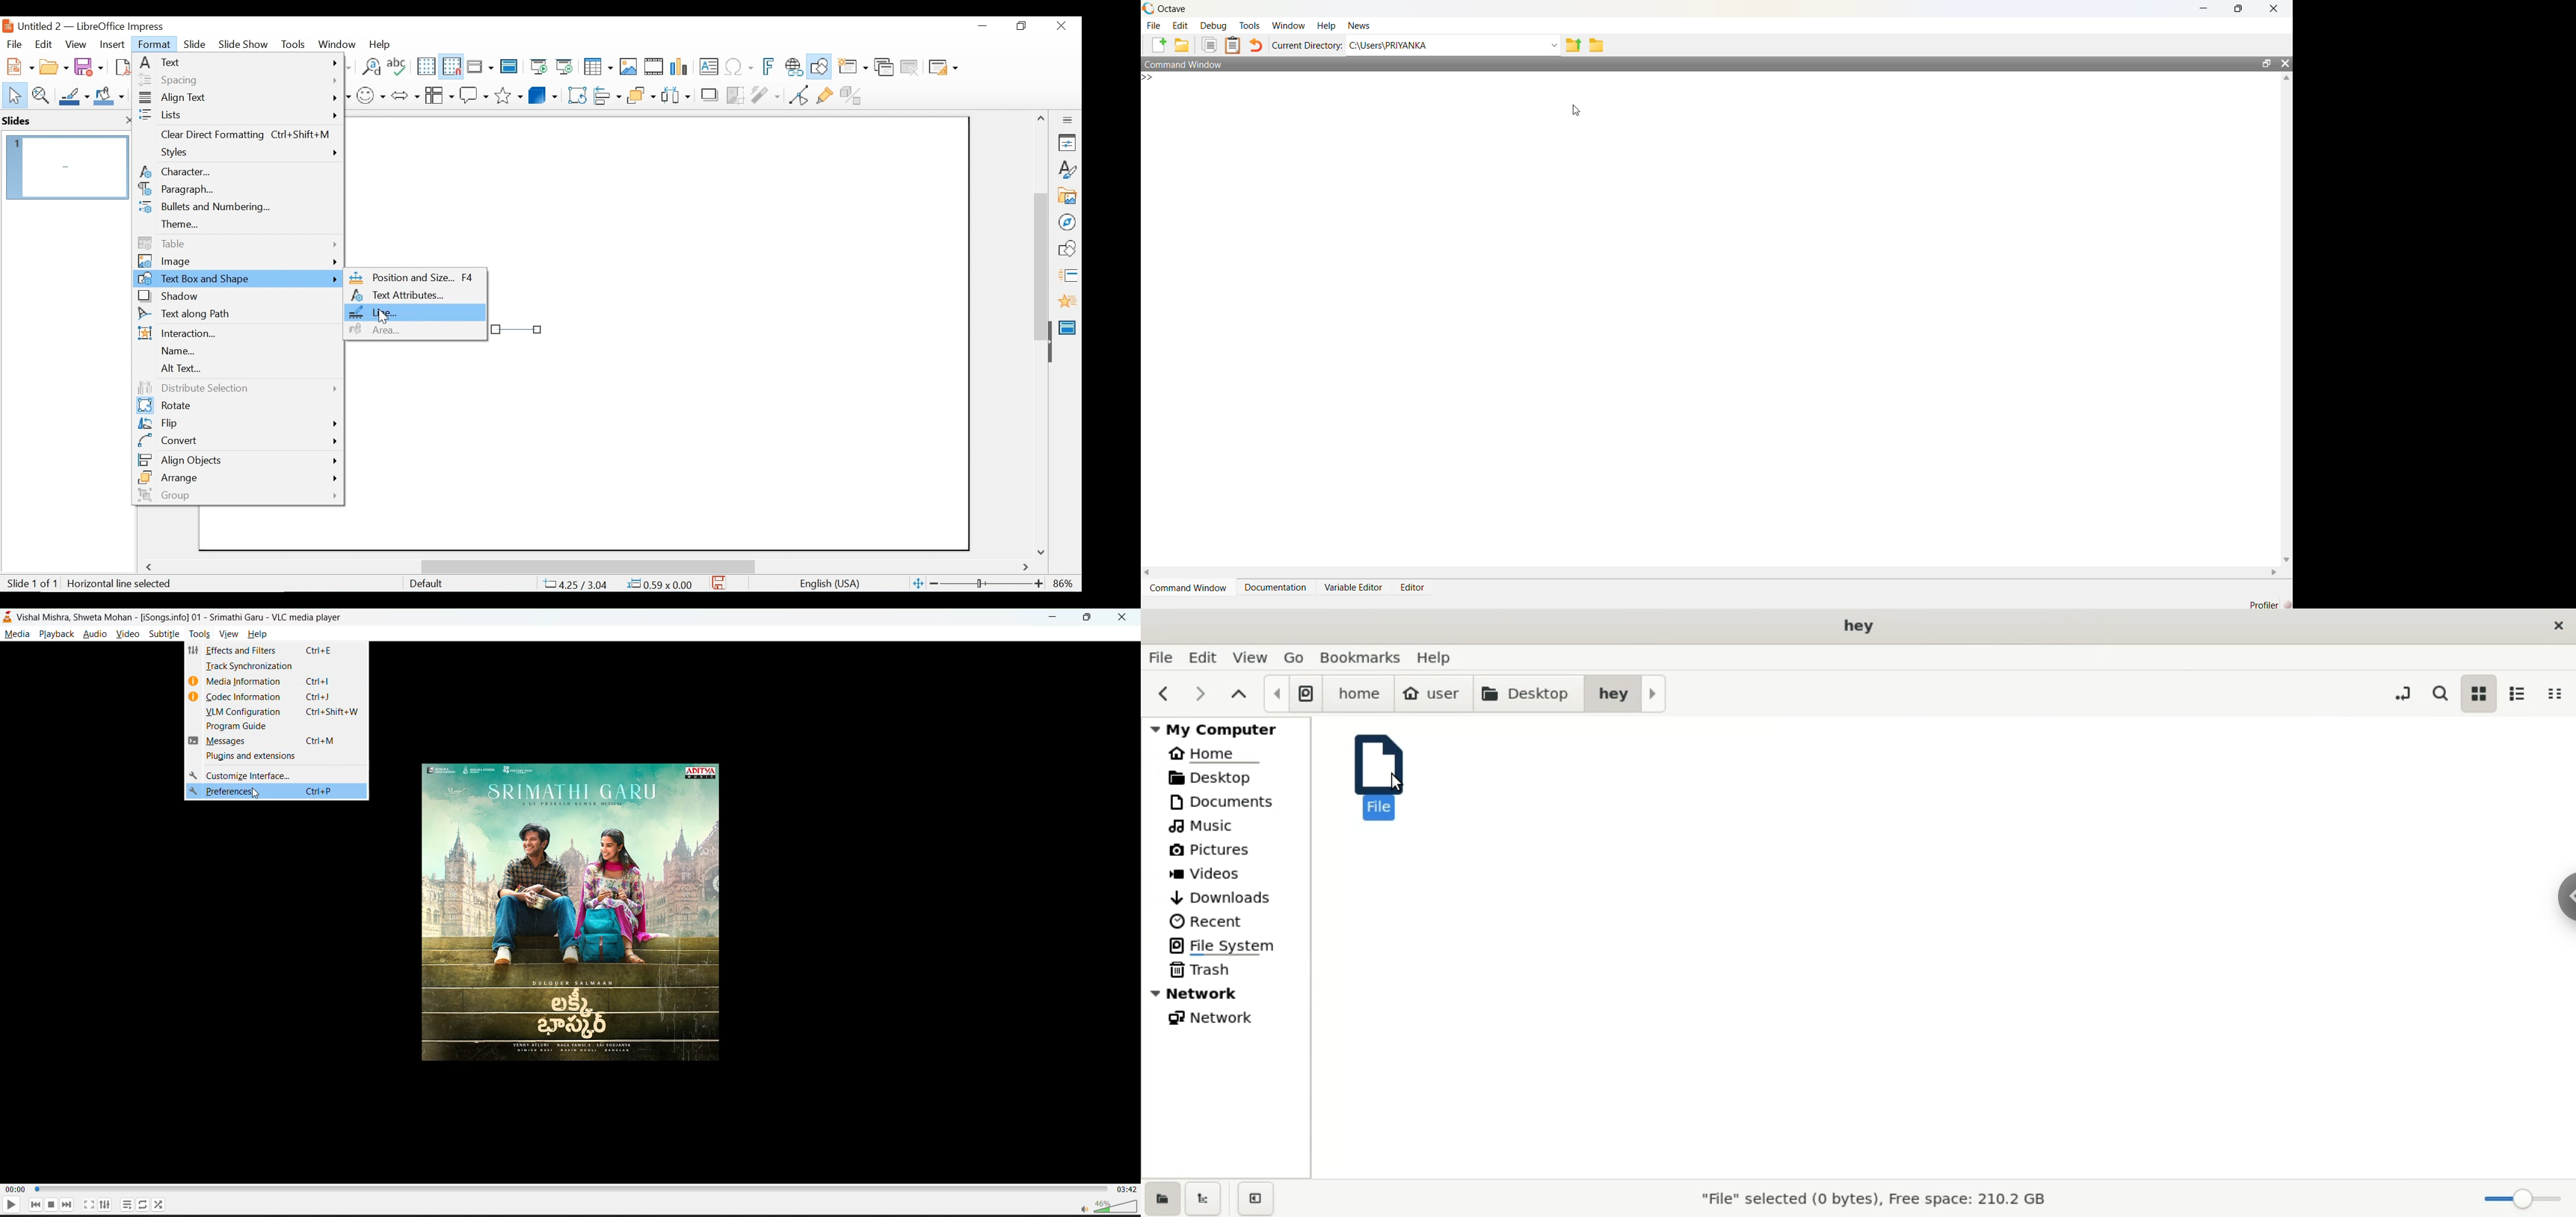  I want to click on help, so click(1441, 657).